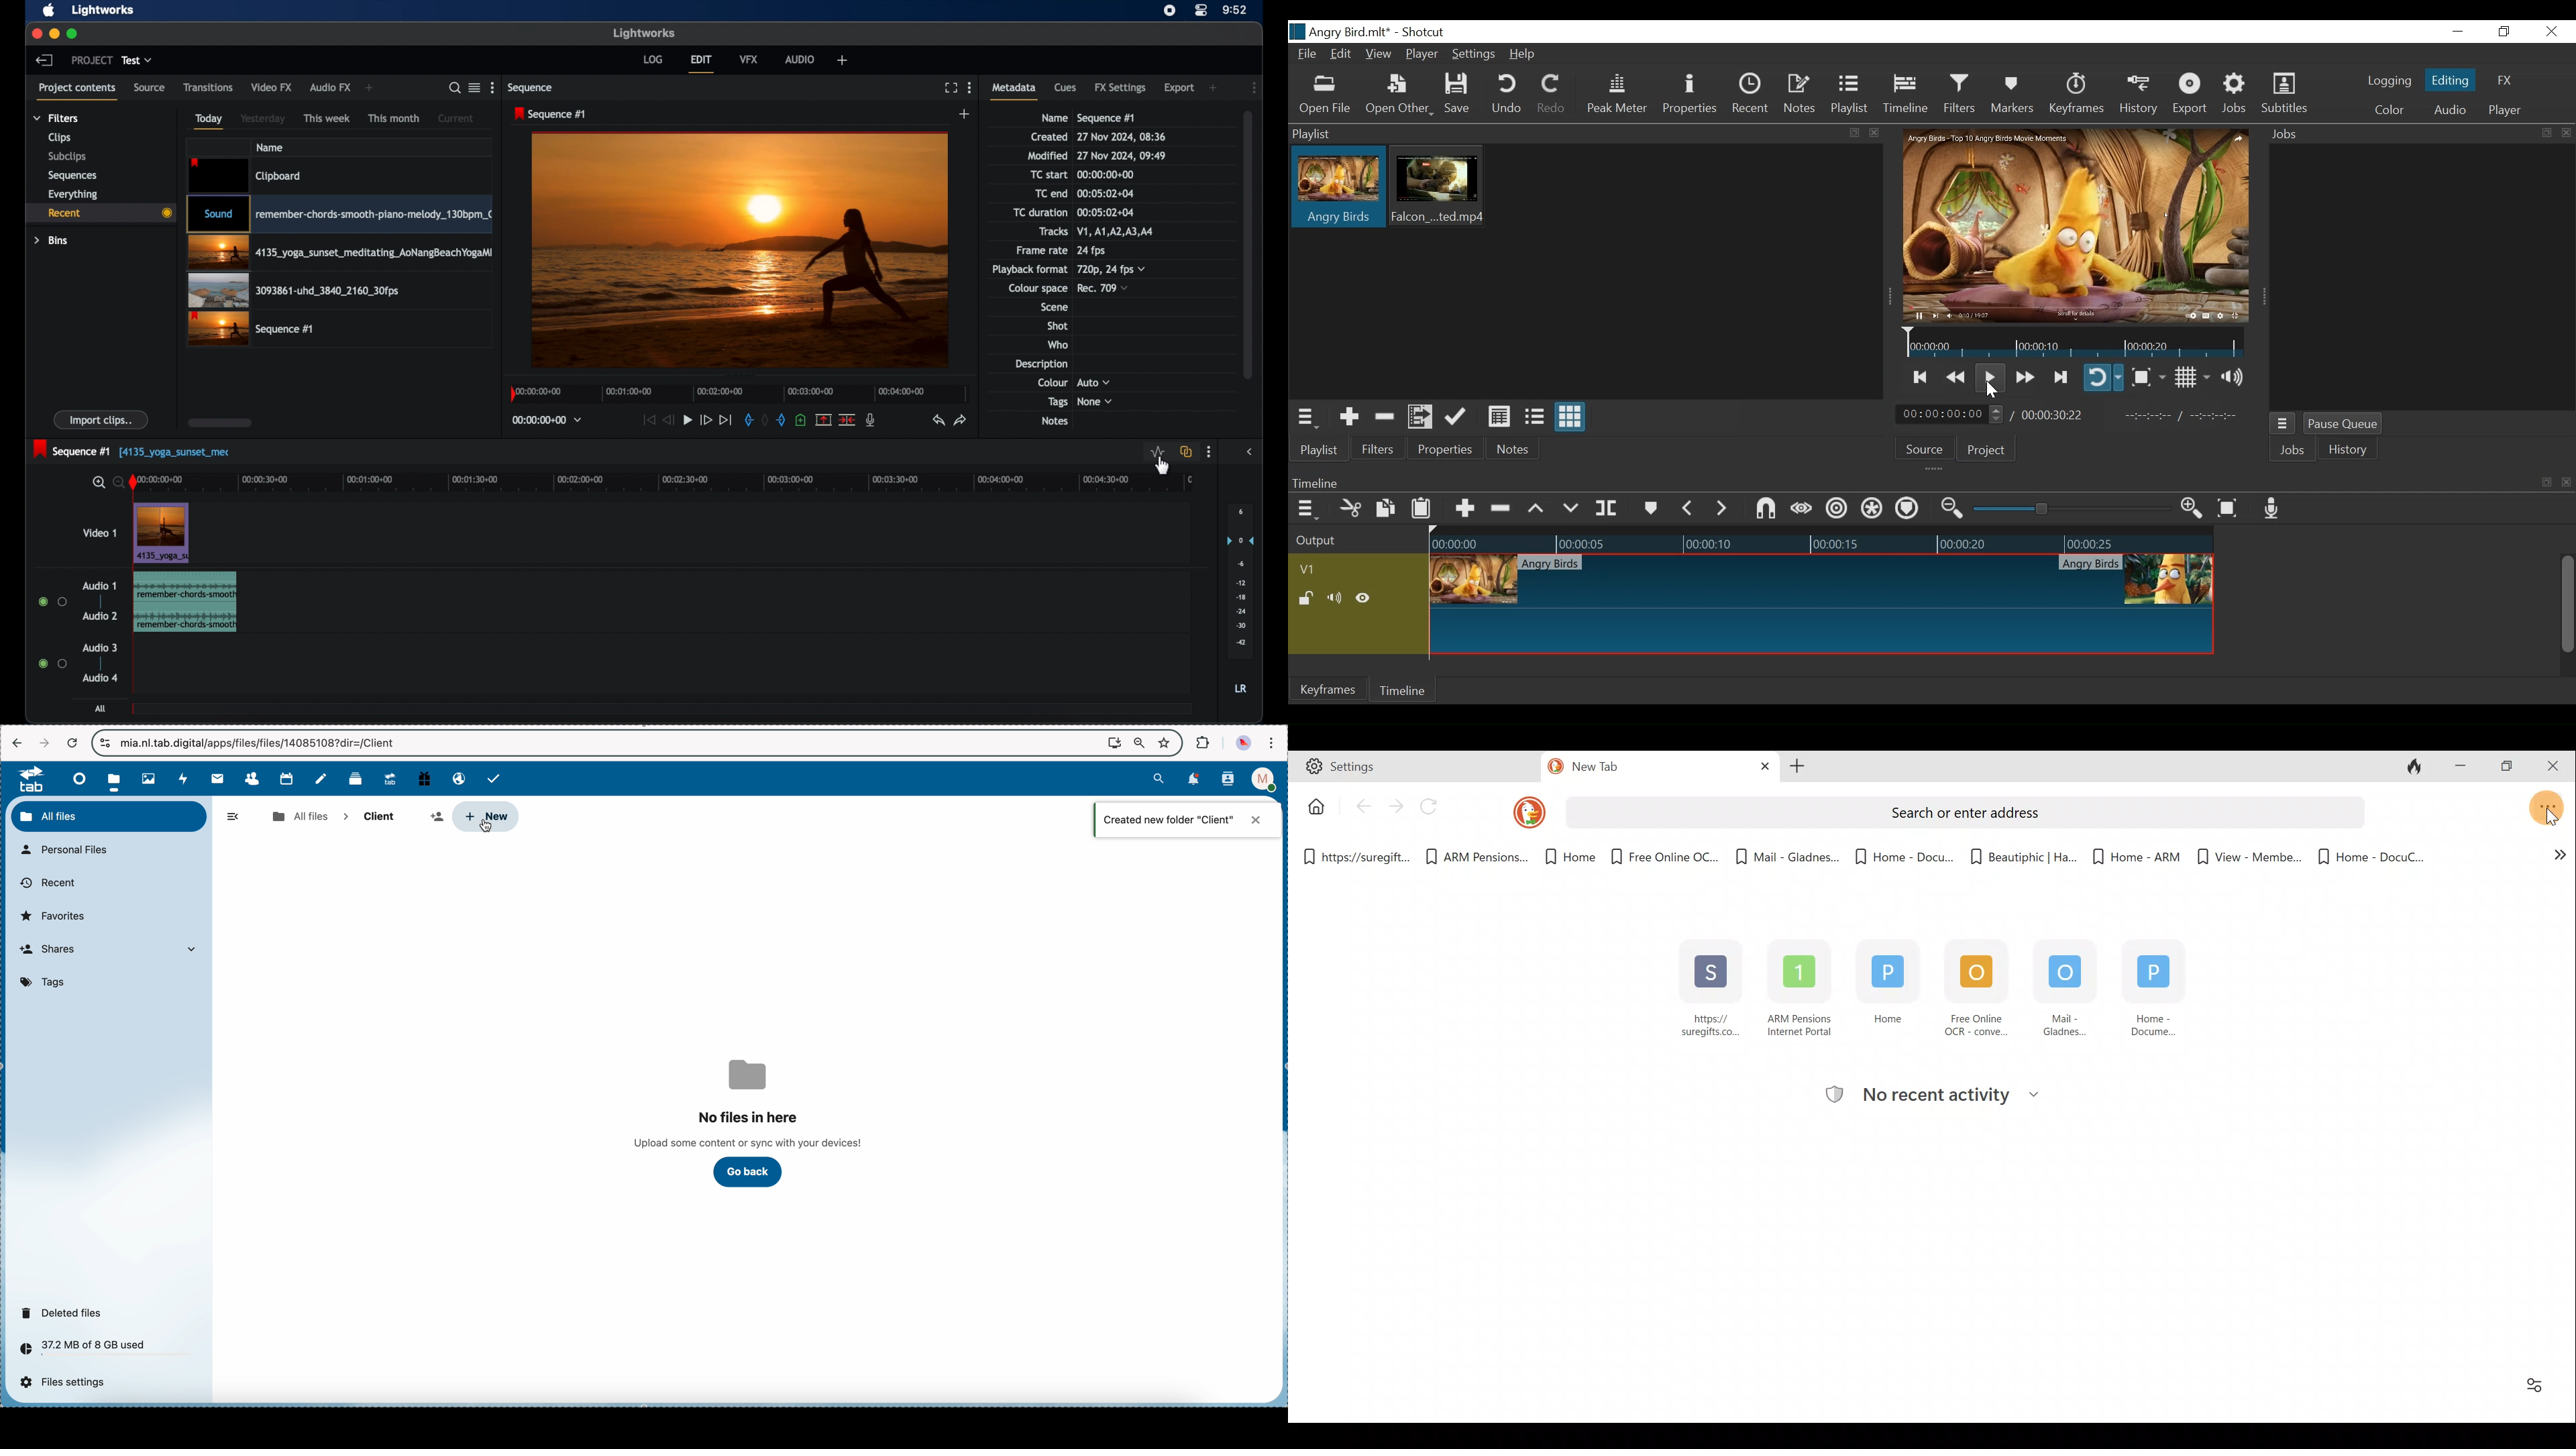 This screenshot has height=1456, width=2576. I want to click on tags, so click(46, 983).